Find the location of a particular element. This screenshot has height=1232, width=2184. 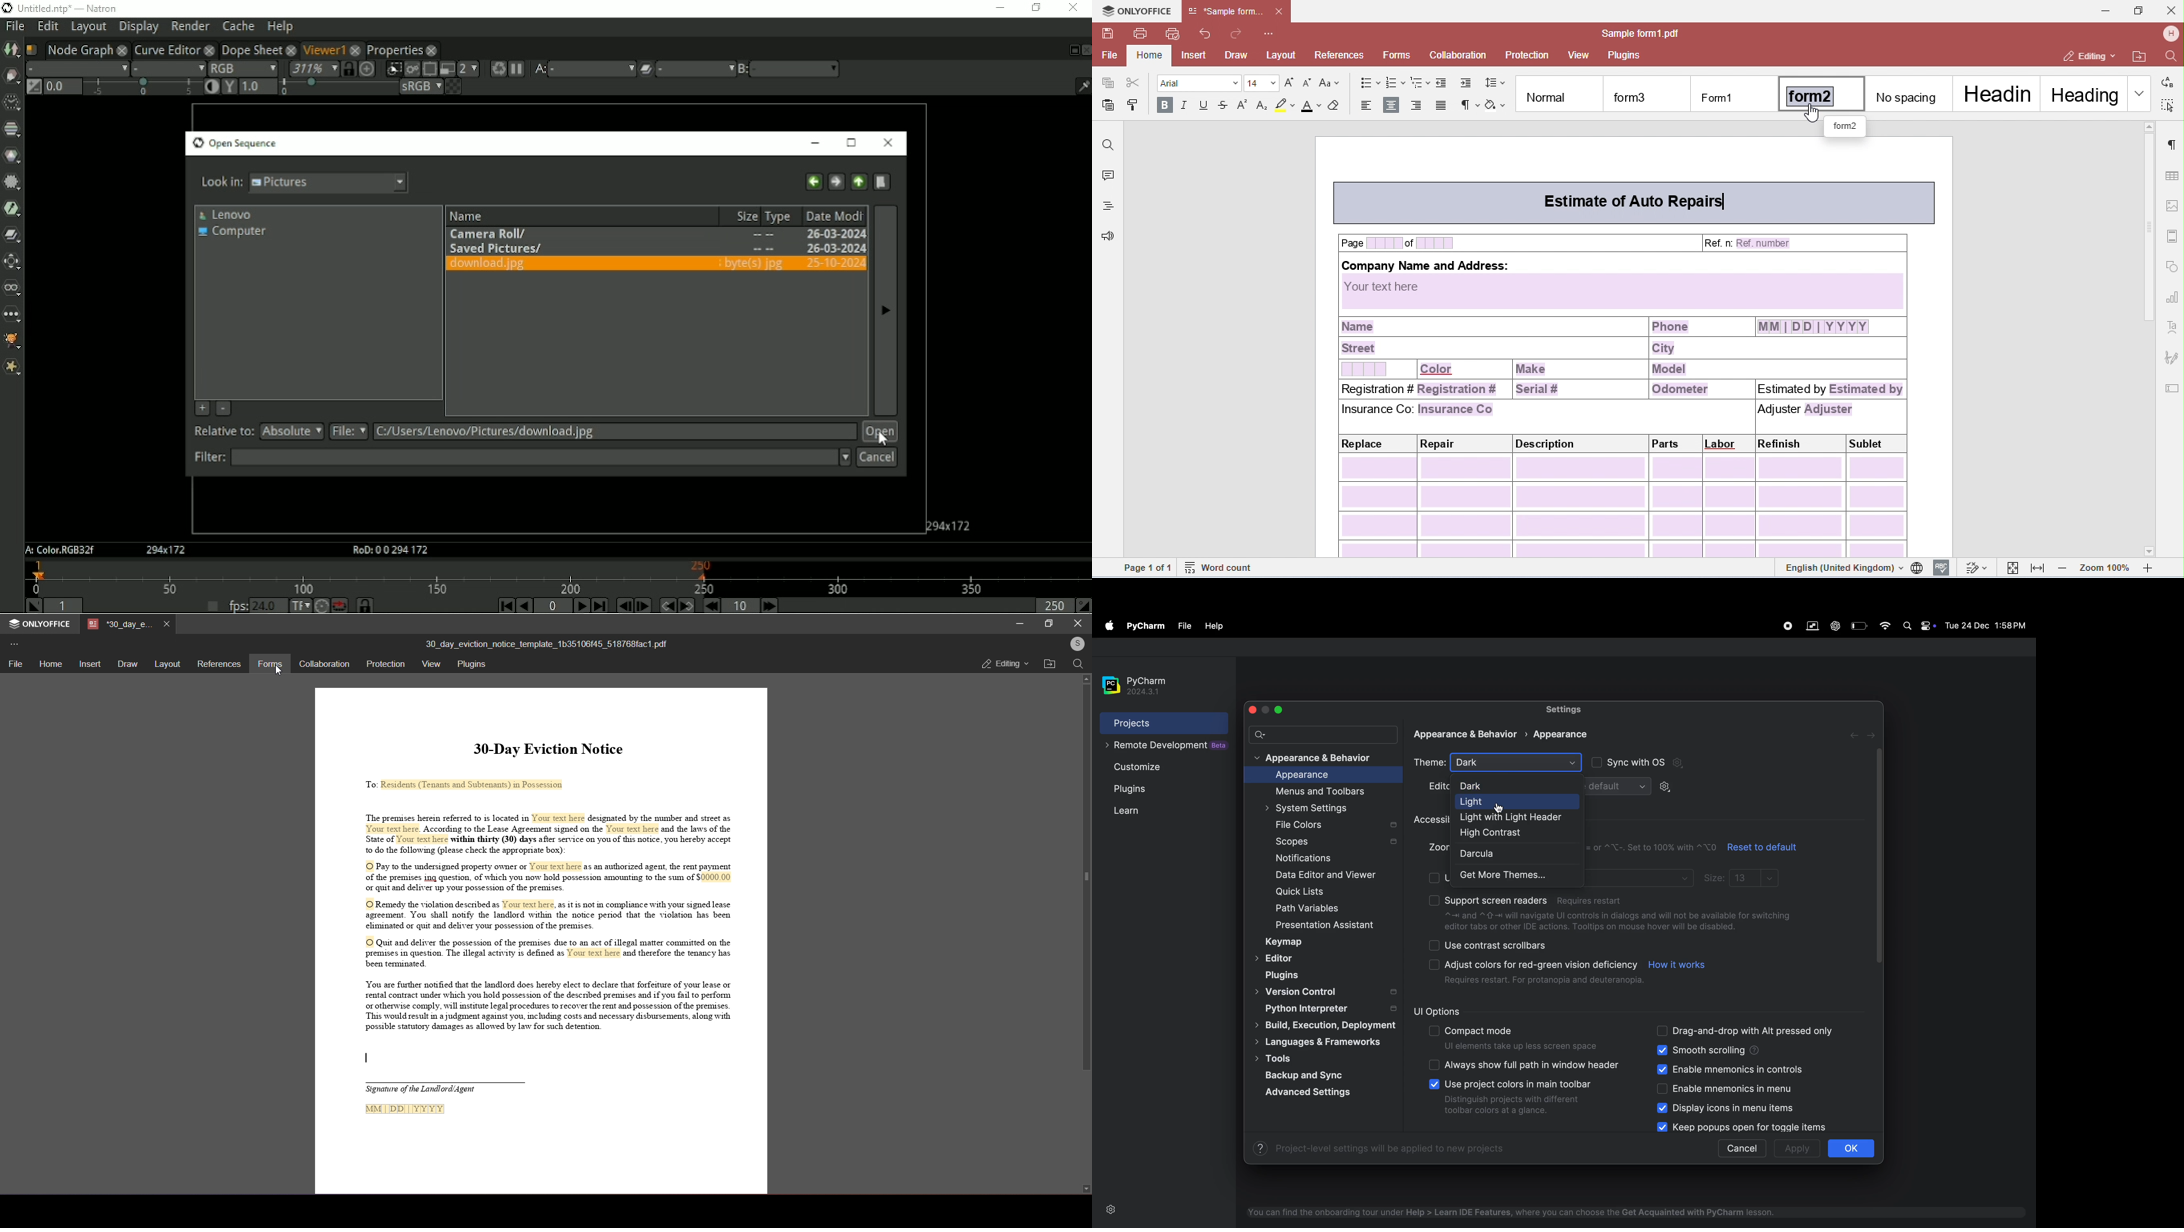

check boxes is located at coordinates (1663, 1088).